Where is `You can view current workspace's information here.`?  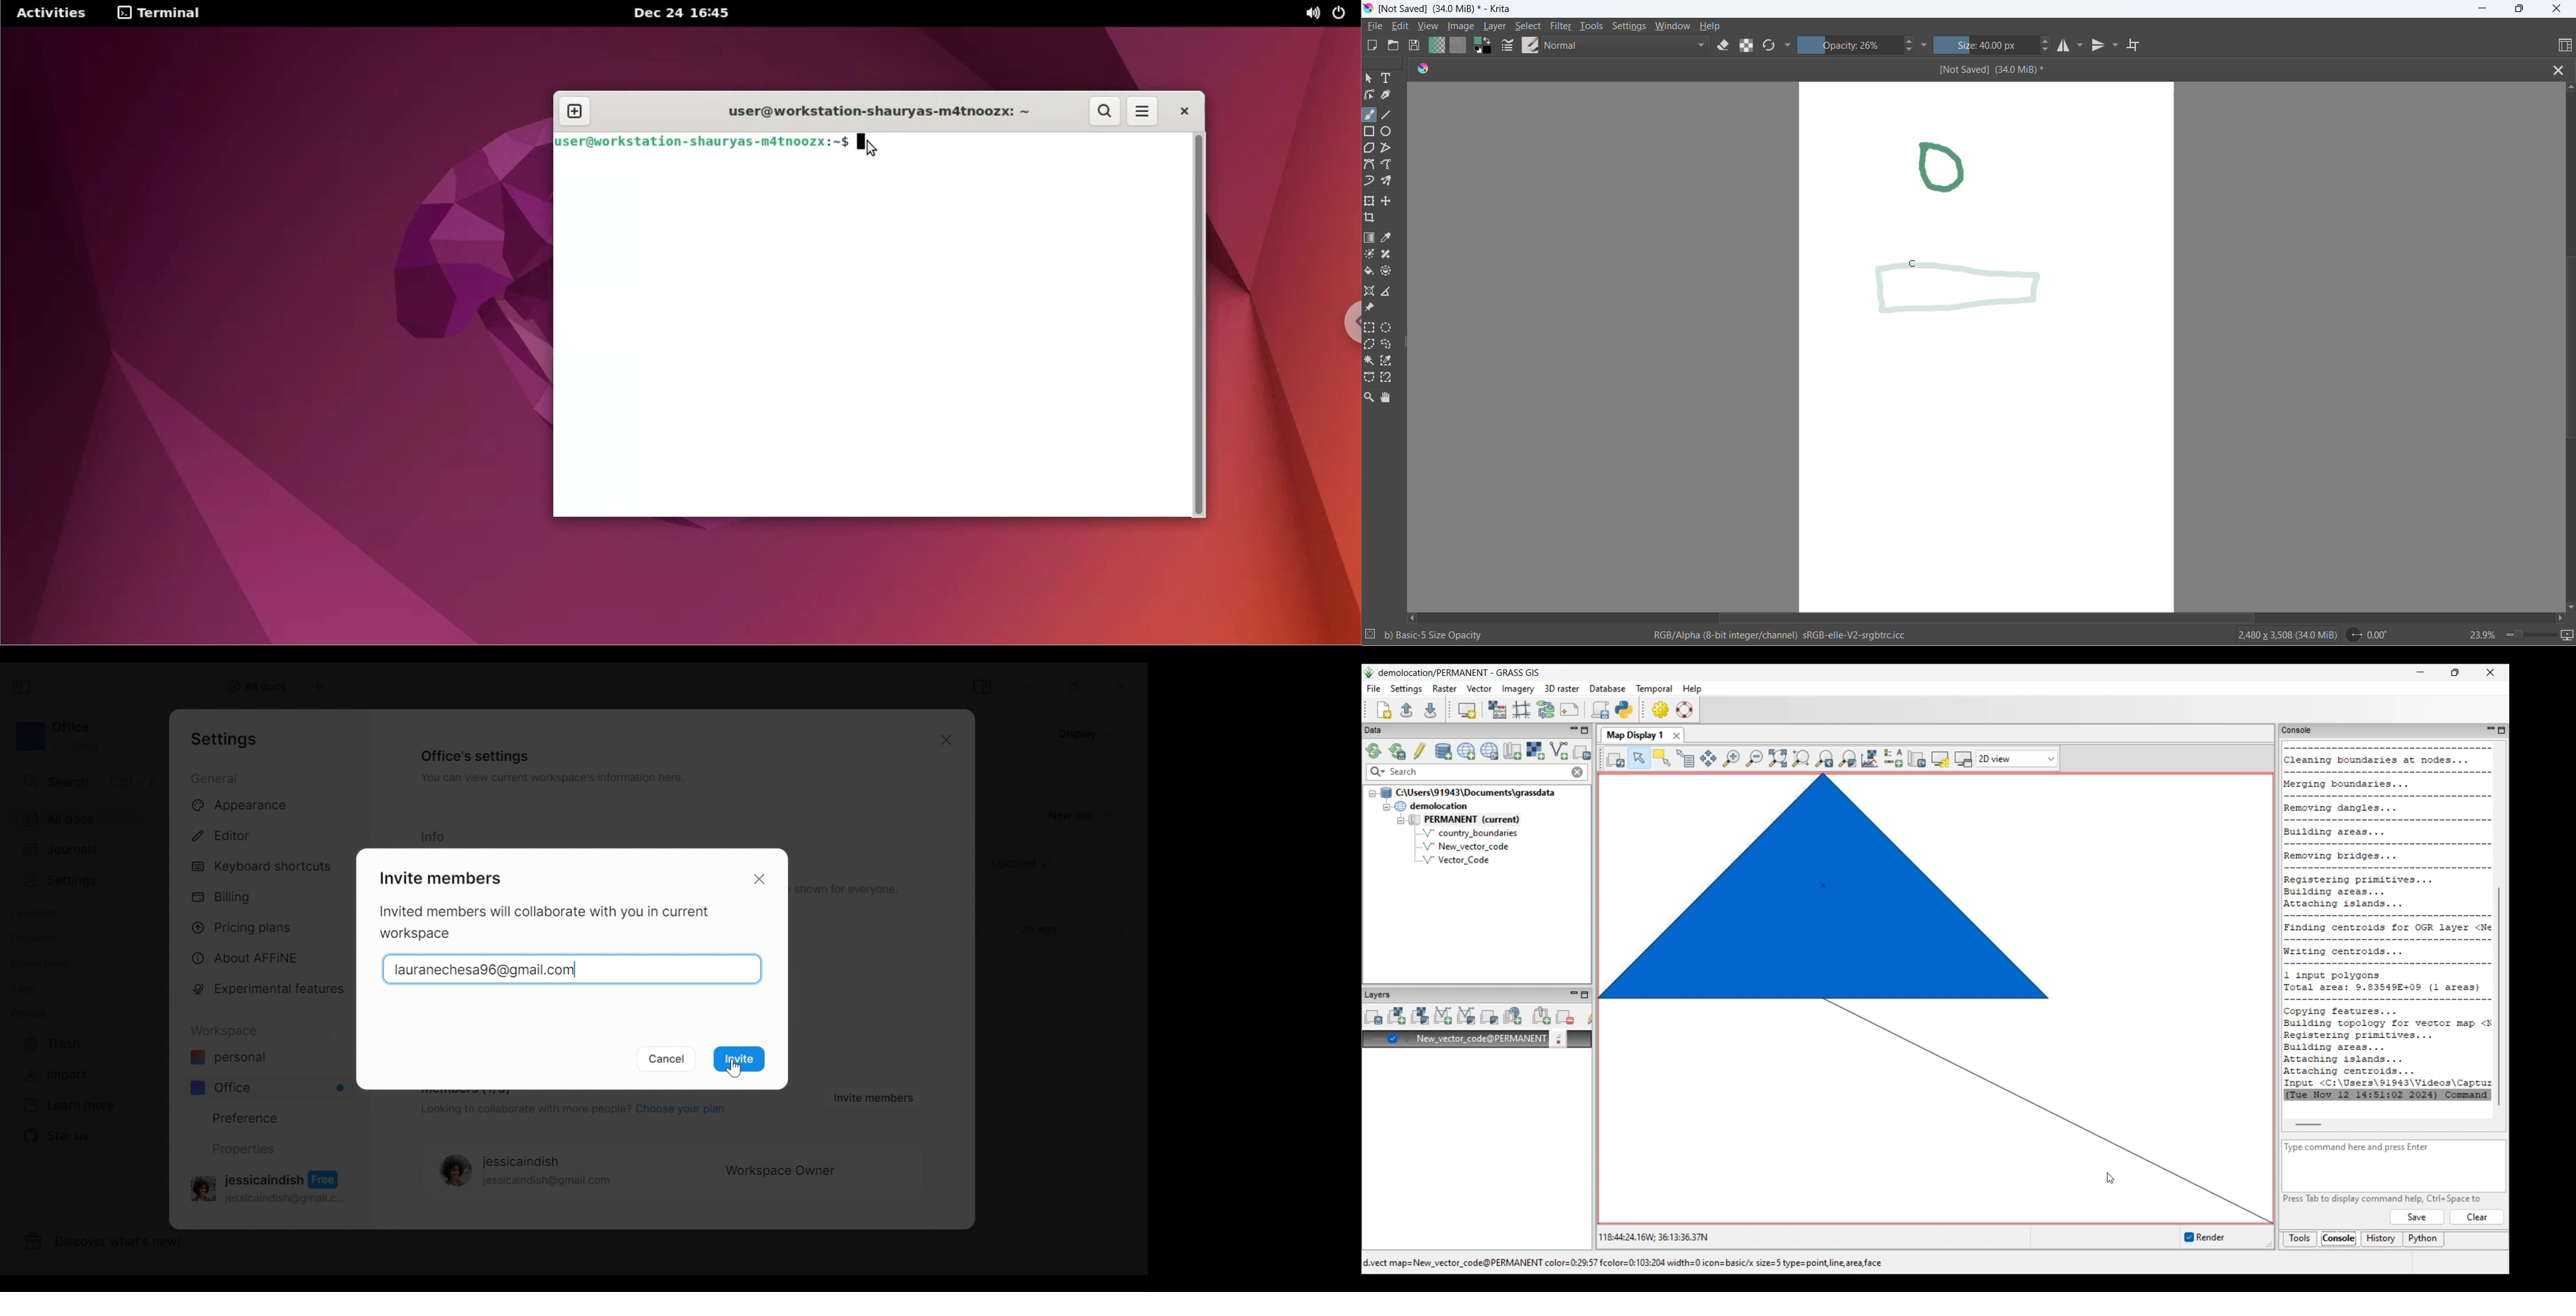 You can view current workspace's information here. is located at coordinates (551, 780).